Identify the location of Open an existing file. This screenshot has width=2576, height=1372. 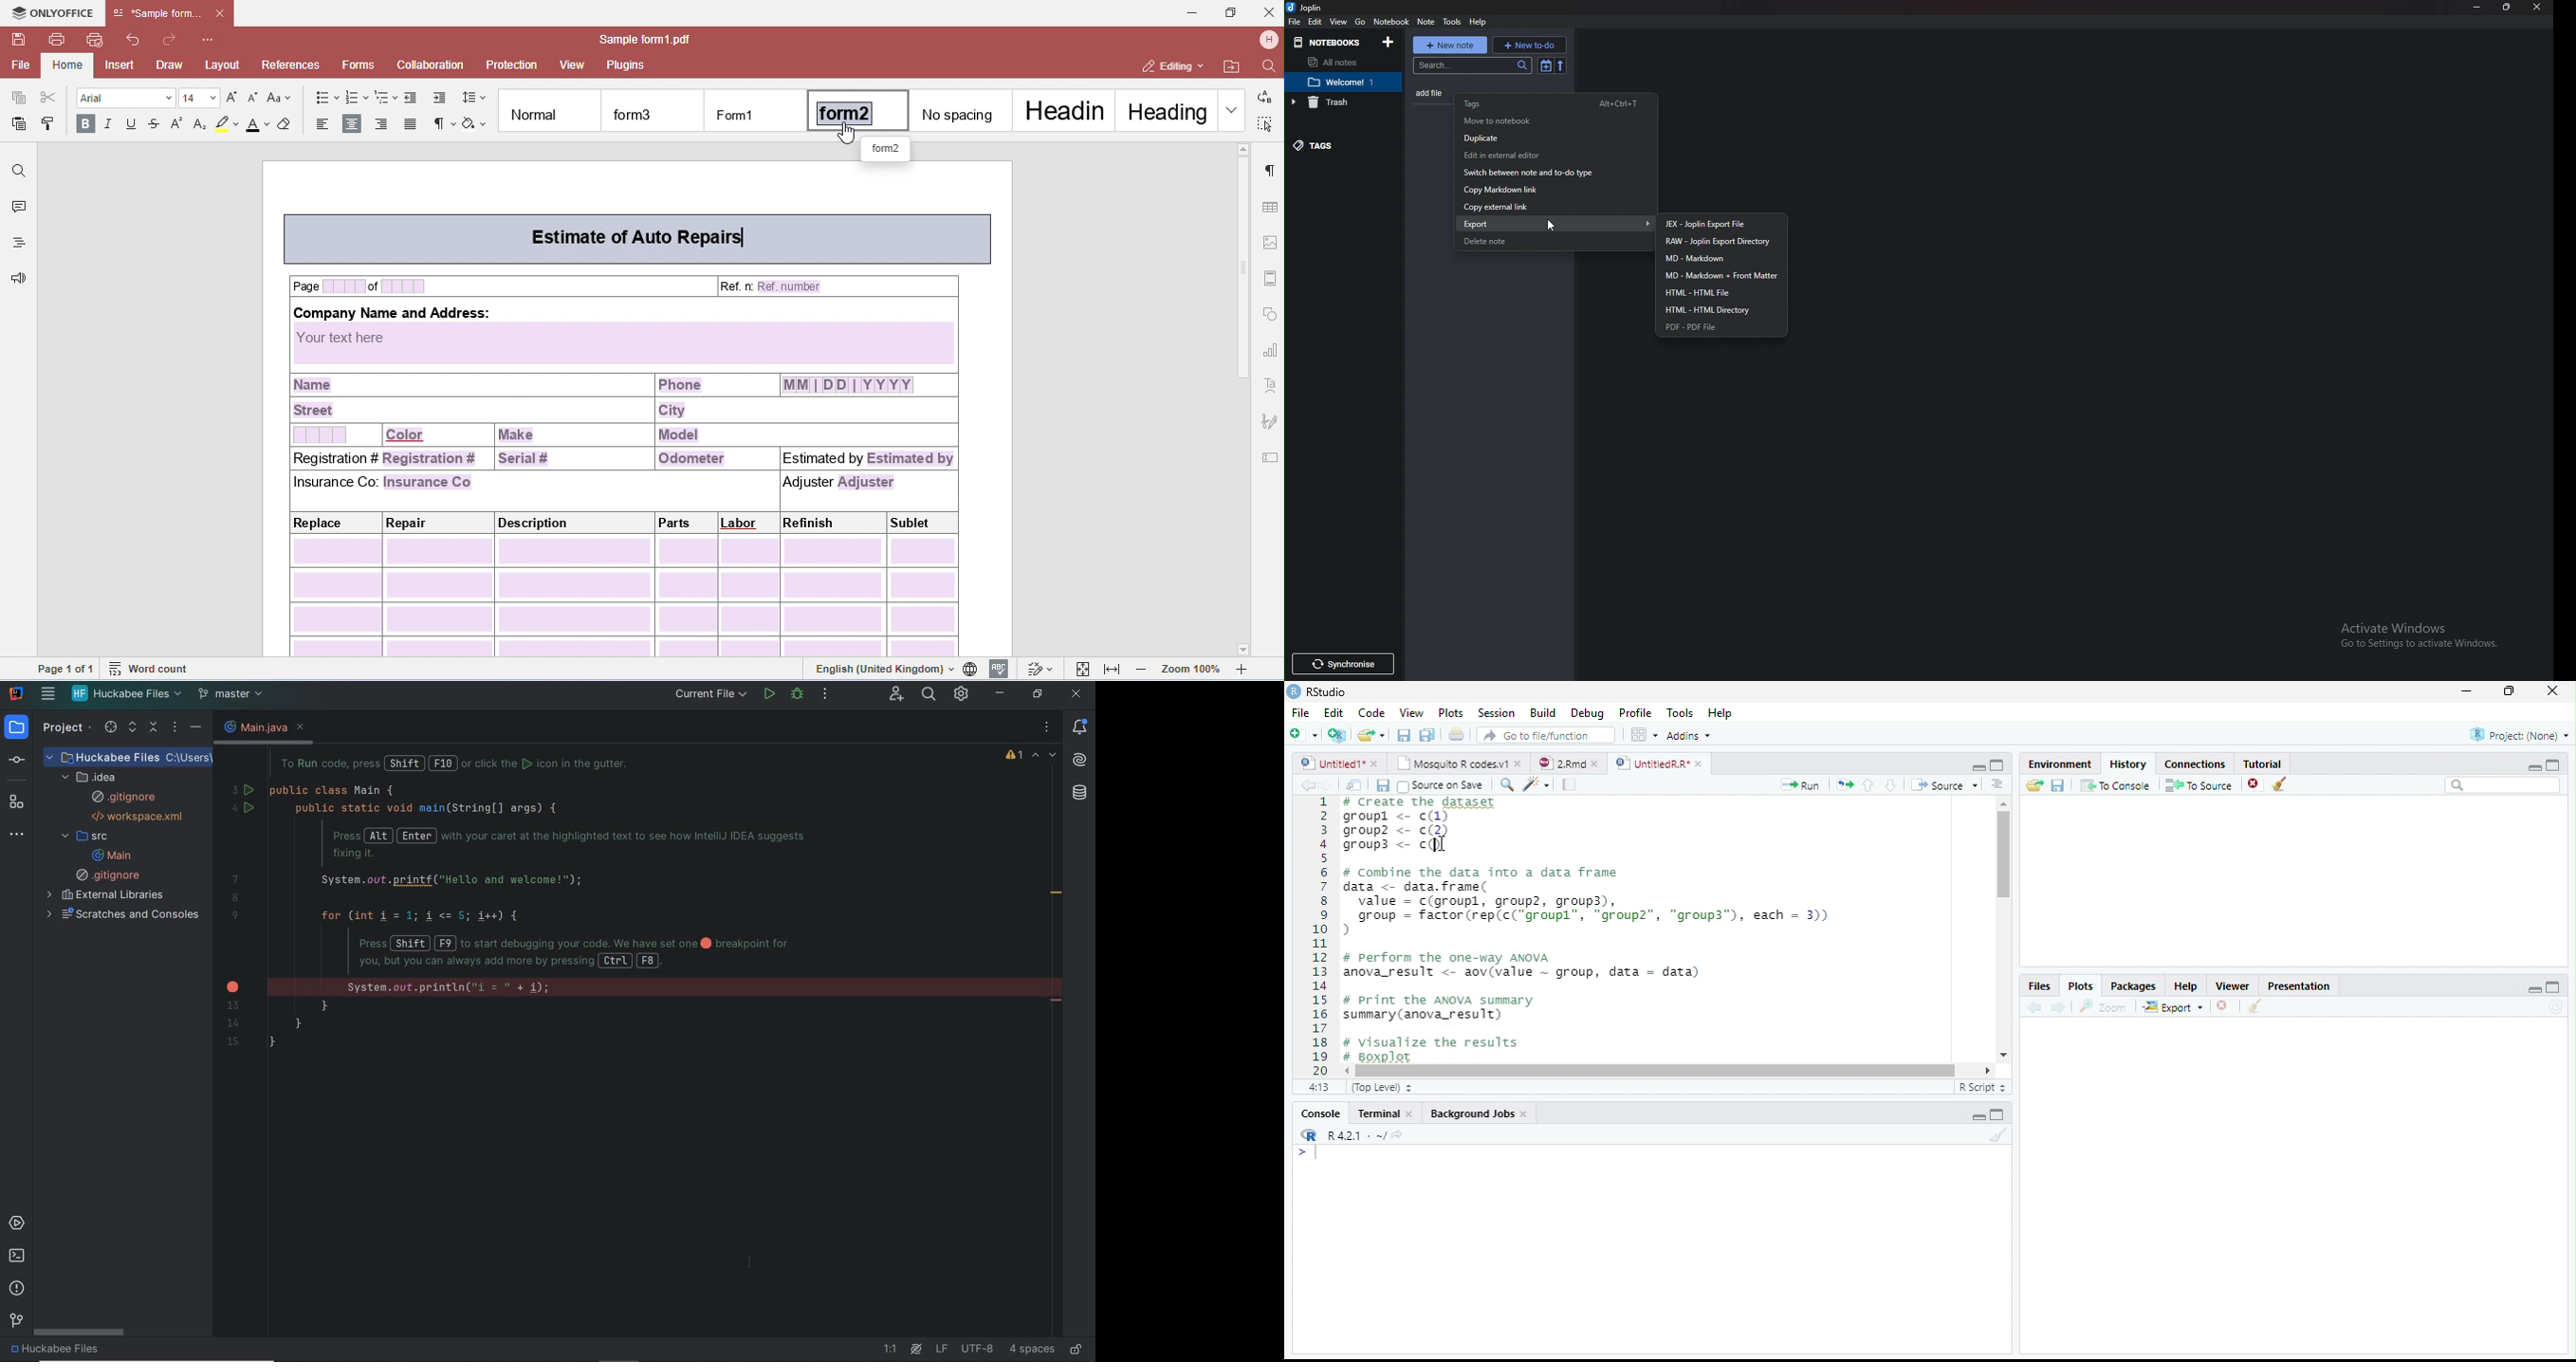
(1371, 735).